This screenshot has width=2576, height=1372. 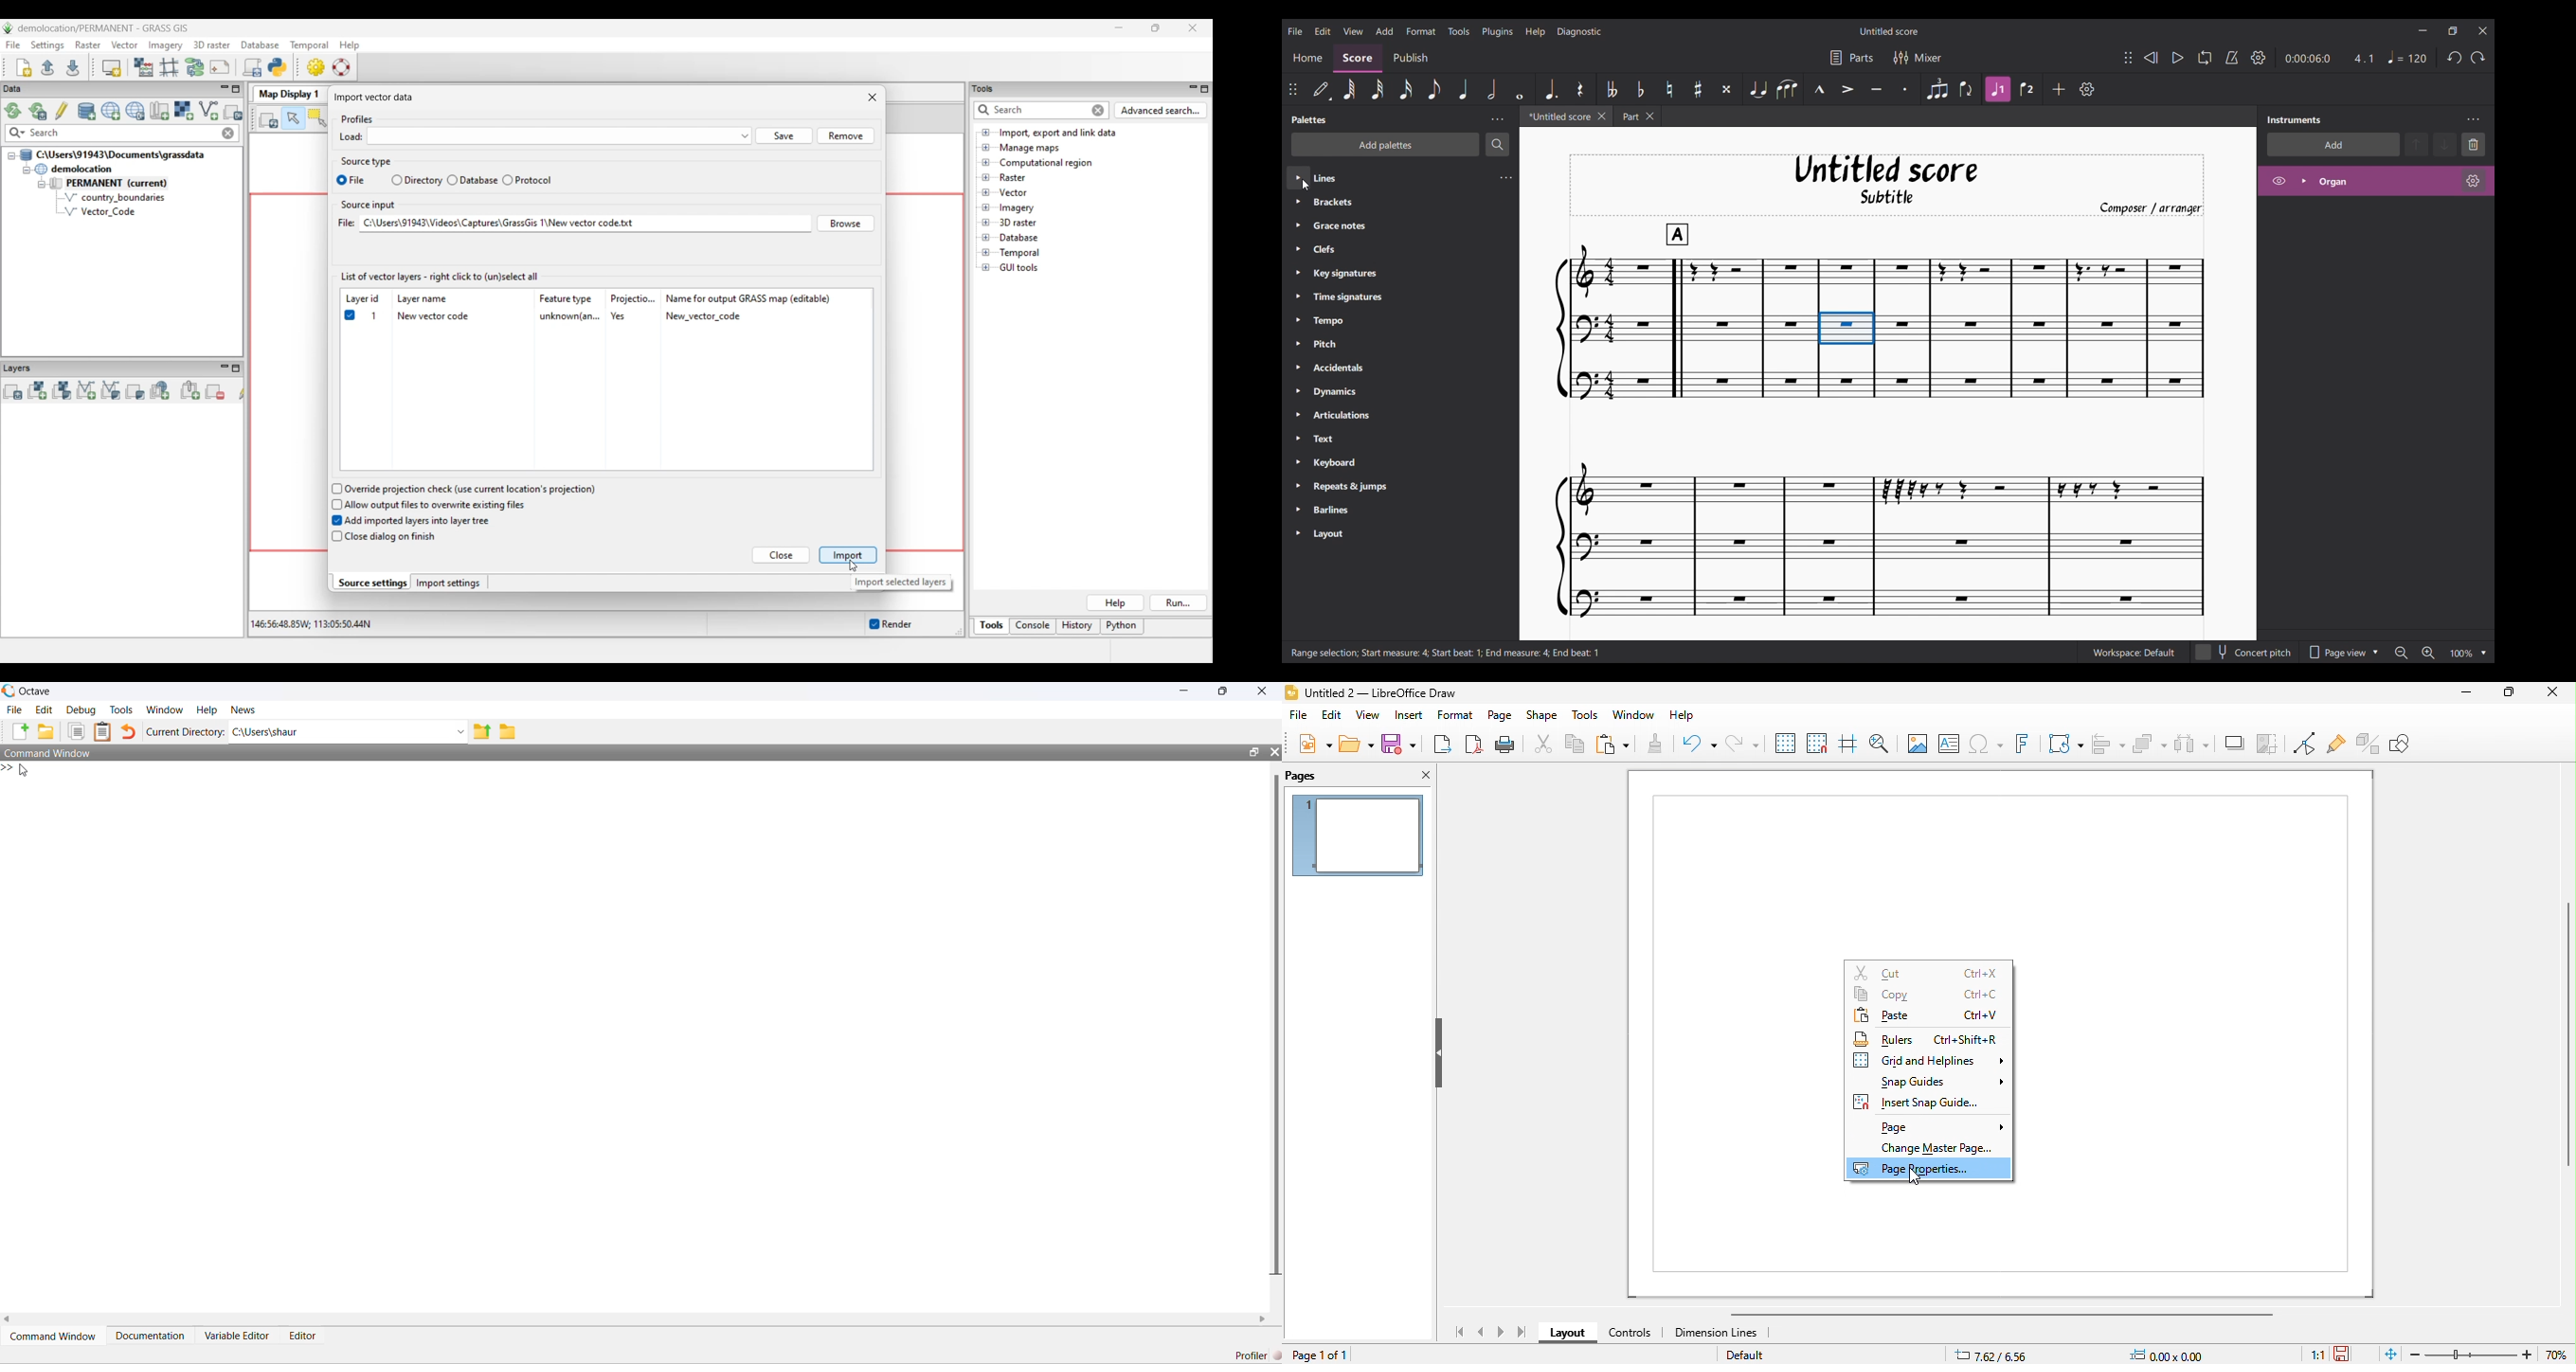 What do you see at coordinates (2484, 654) in the screenshot?
I see `Zoom options` at bounding box center [2484, 654].